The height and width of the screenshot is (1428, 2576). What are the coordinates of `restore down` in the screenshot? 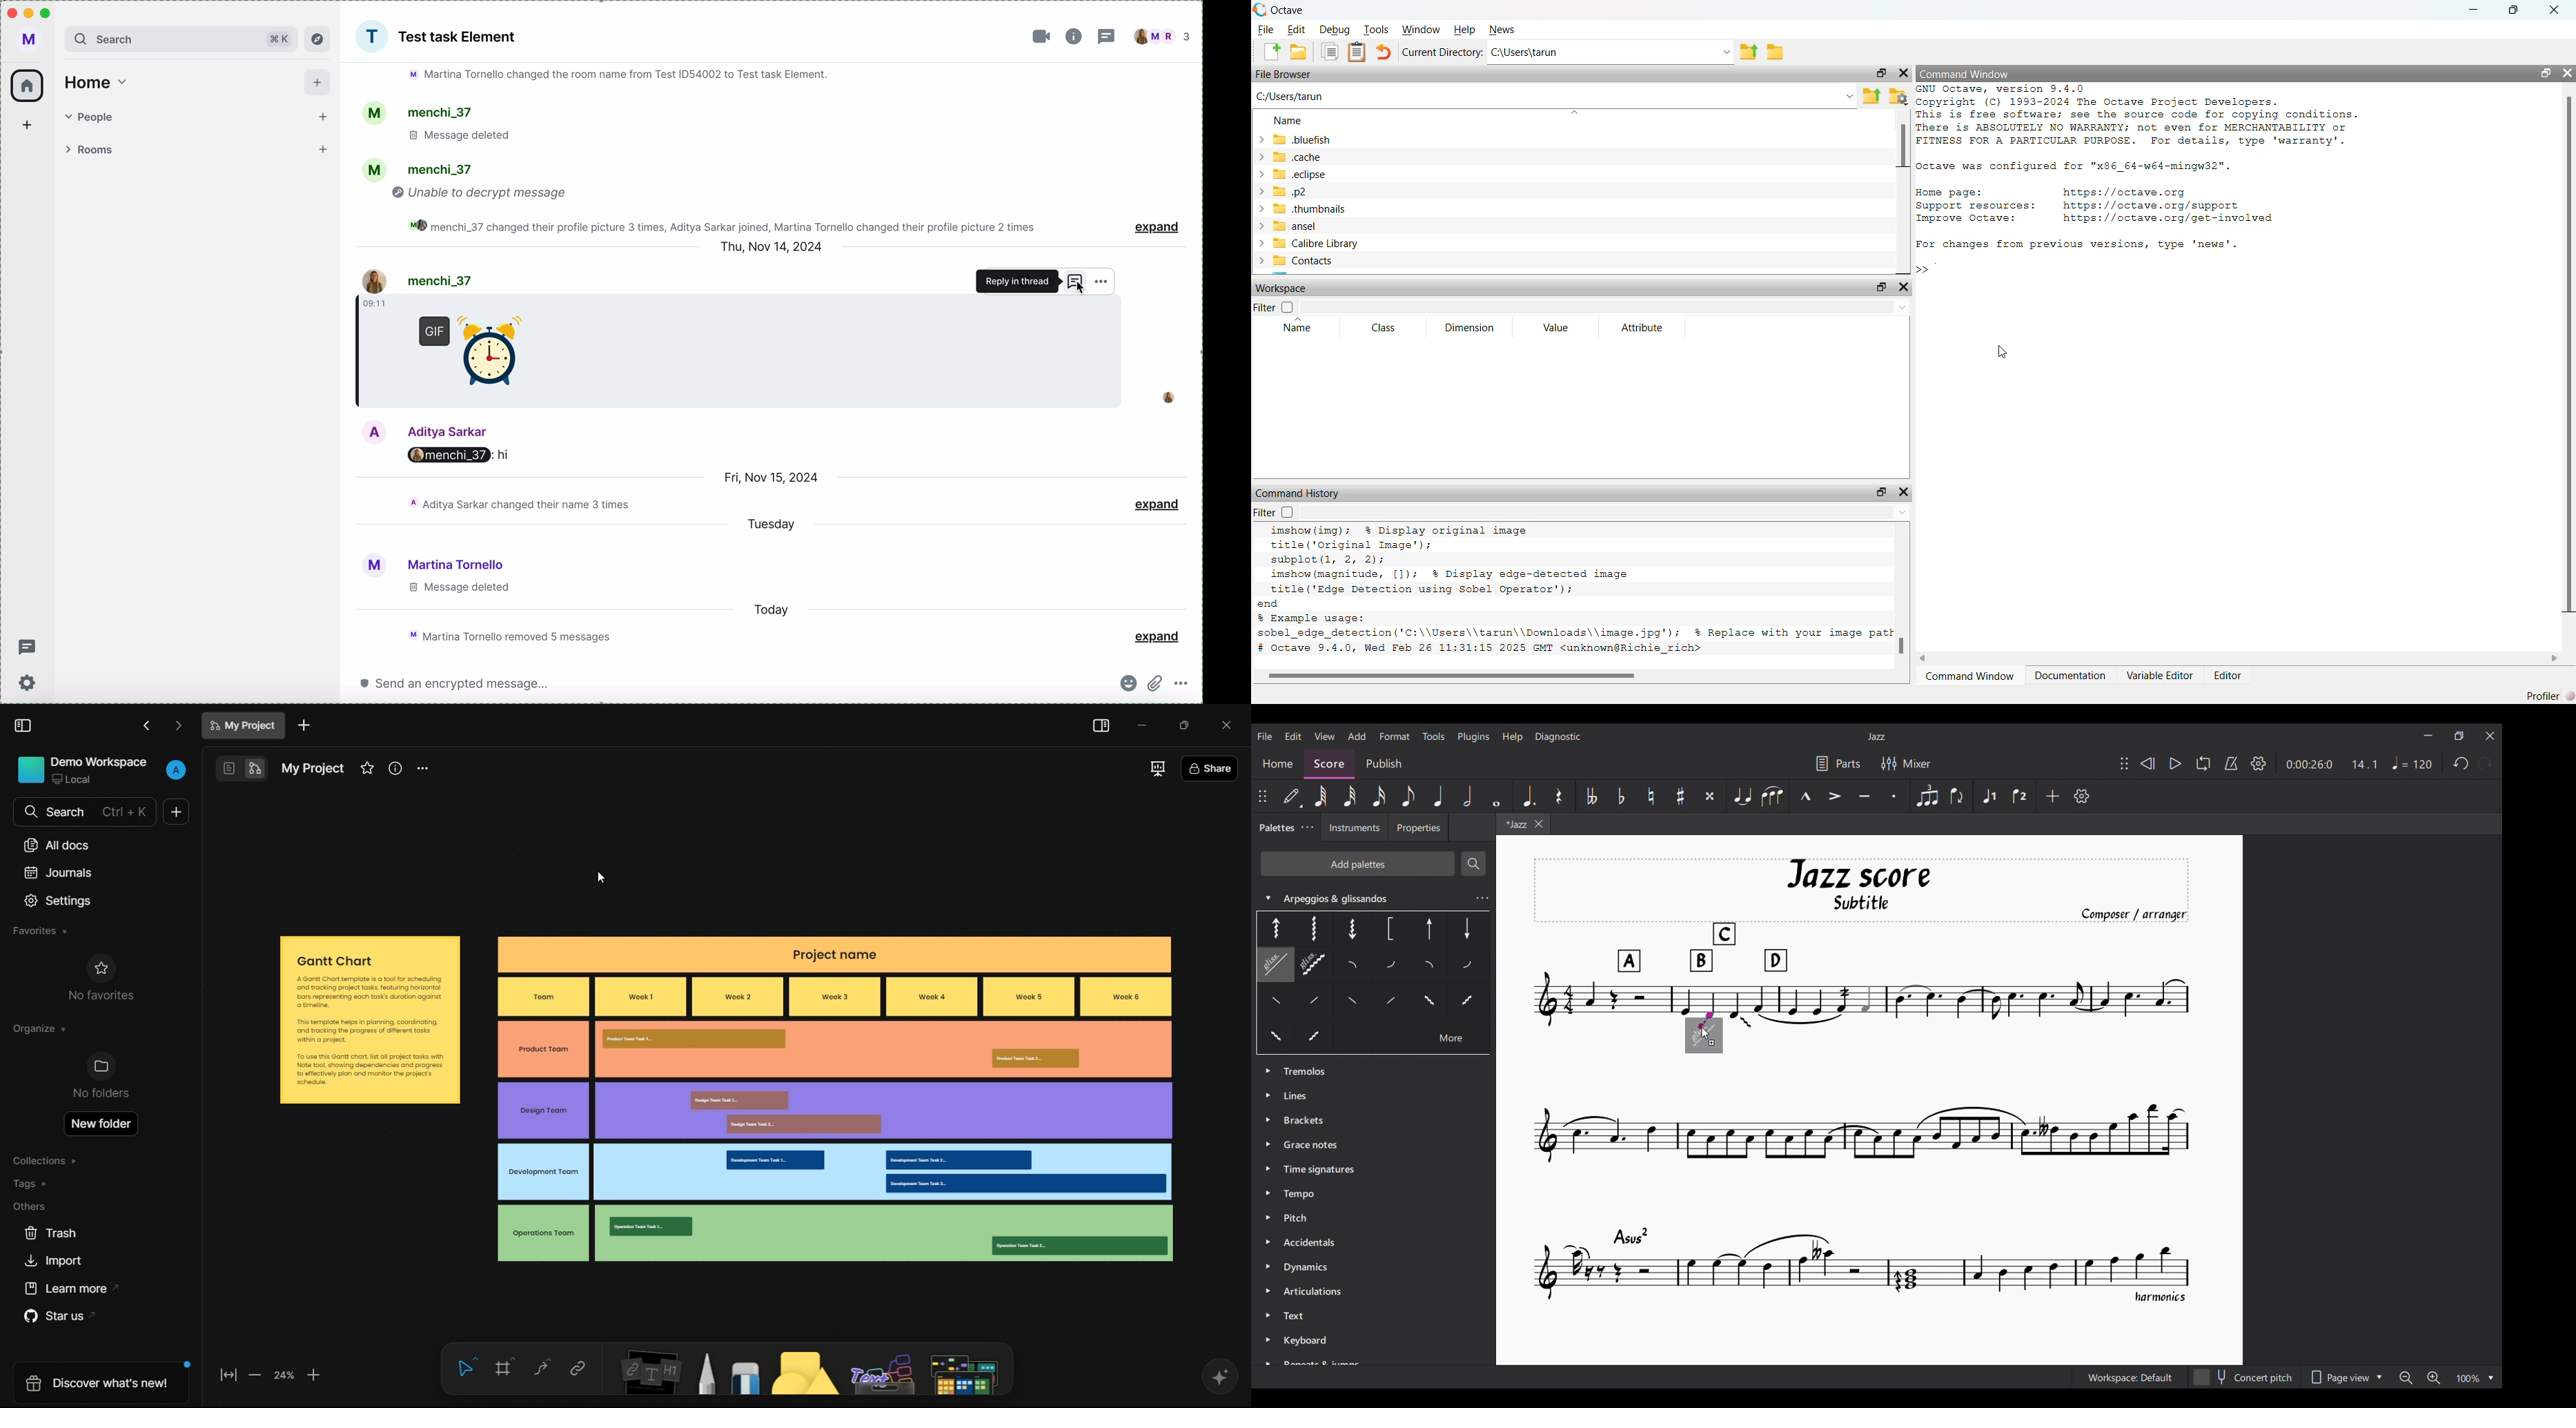 It's located at (1880, 287).